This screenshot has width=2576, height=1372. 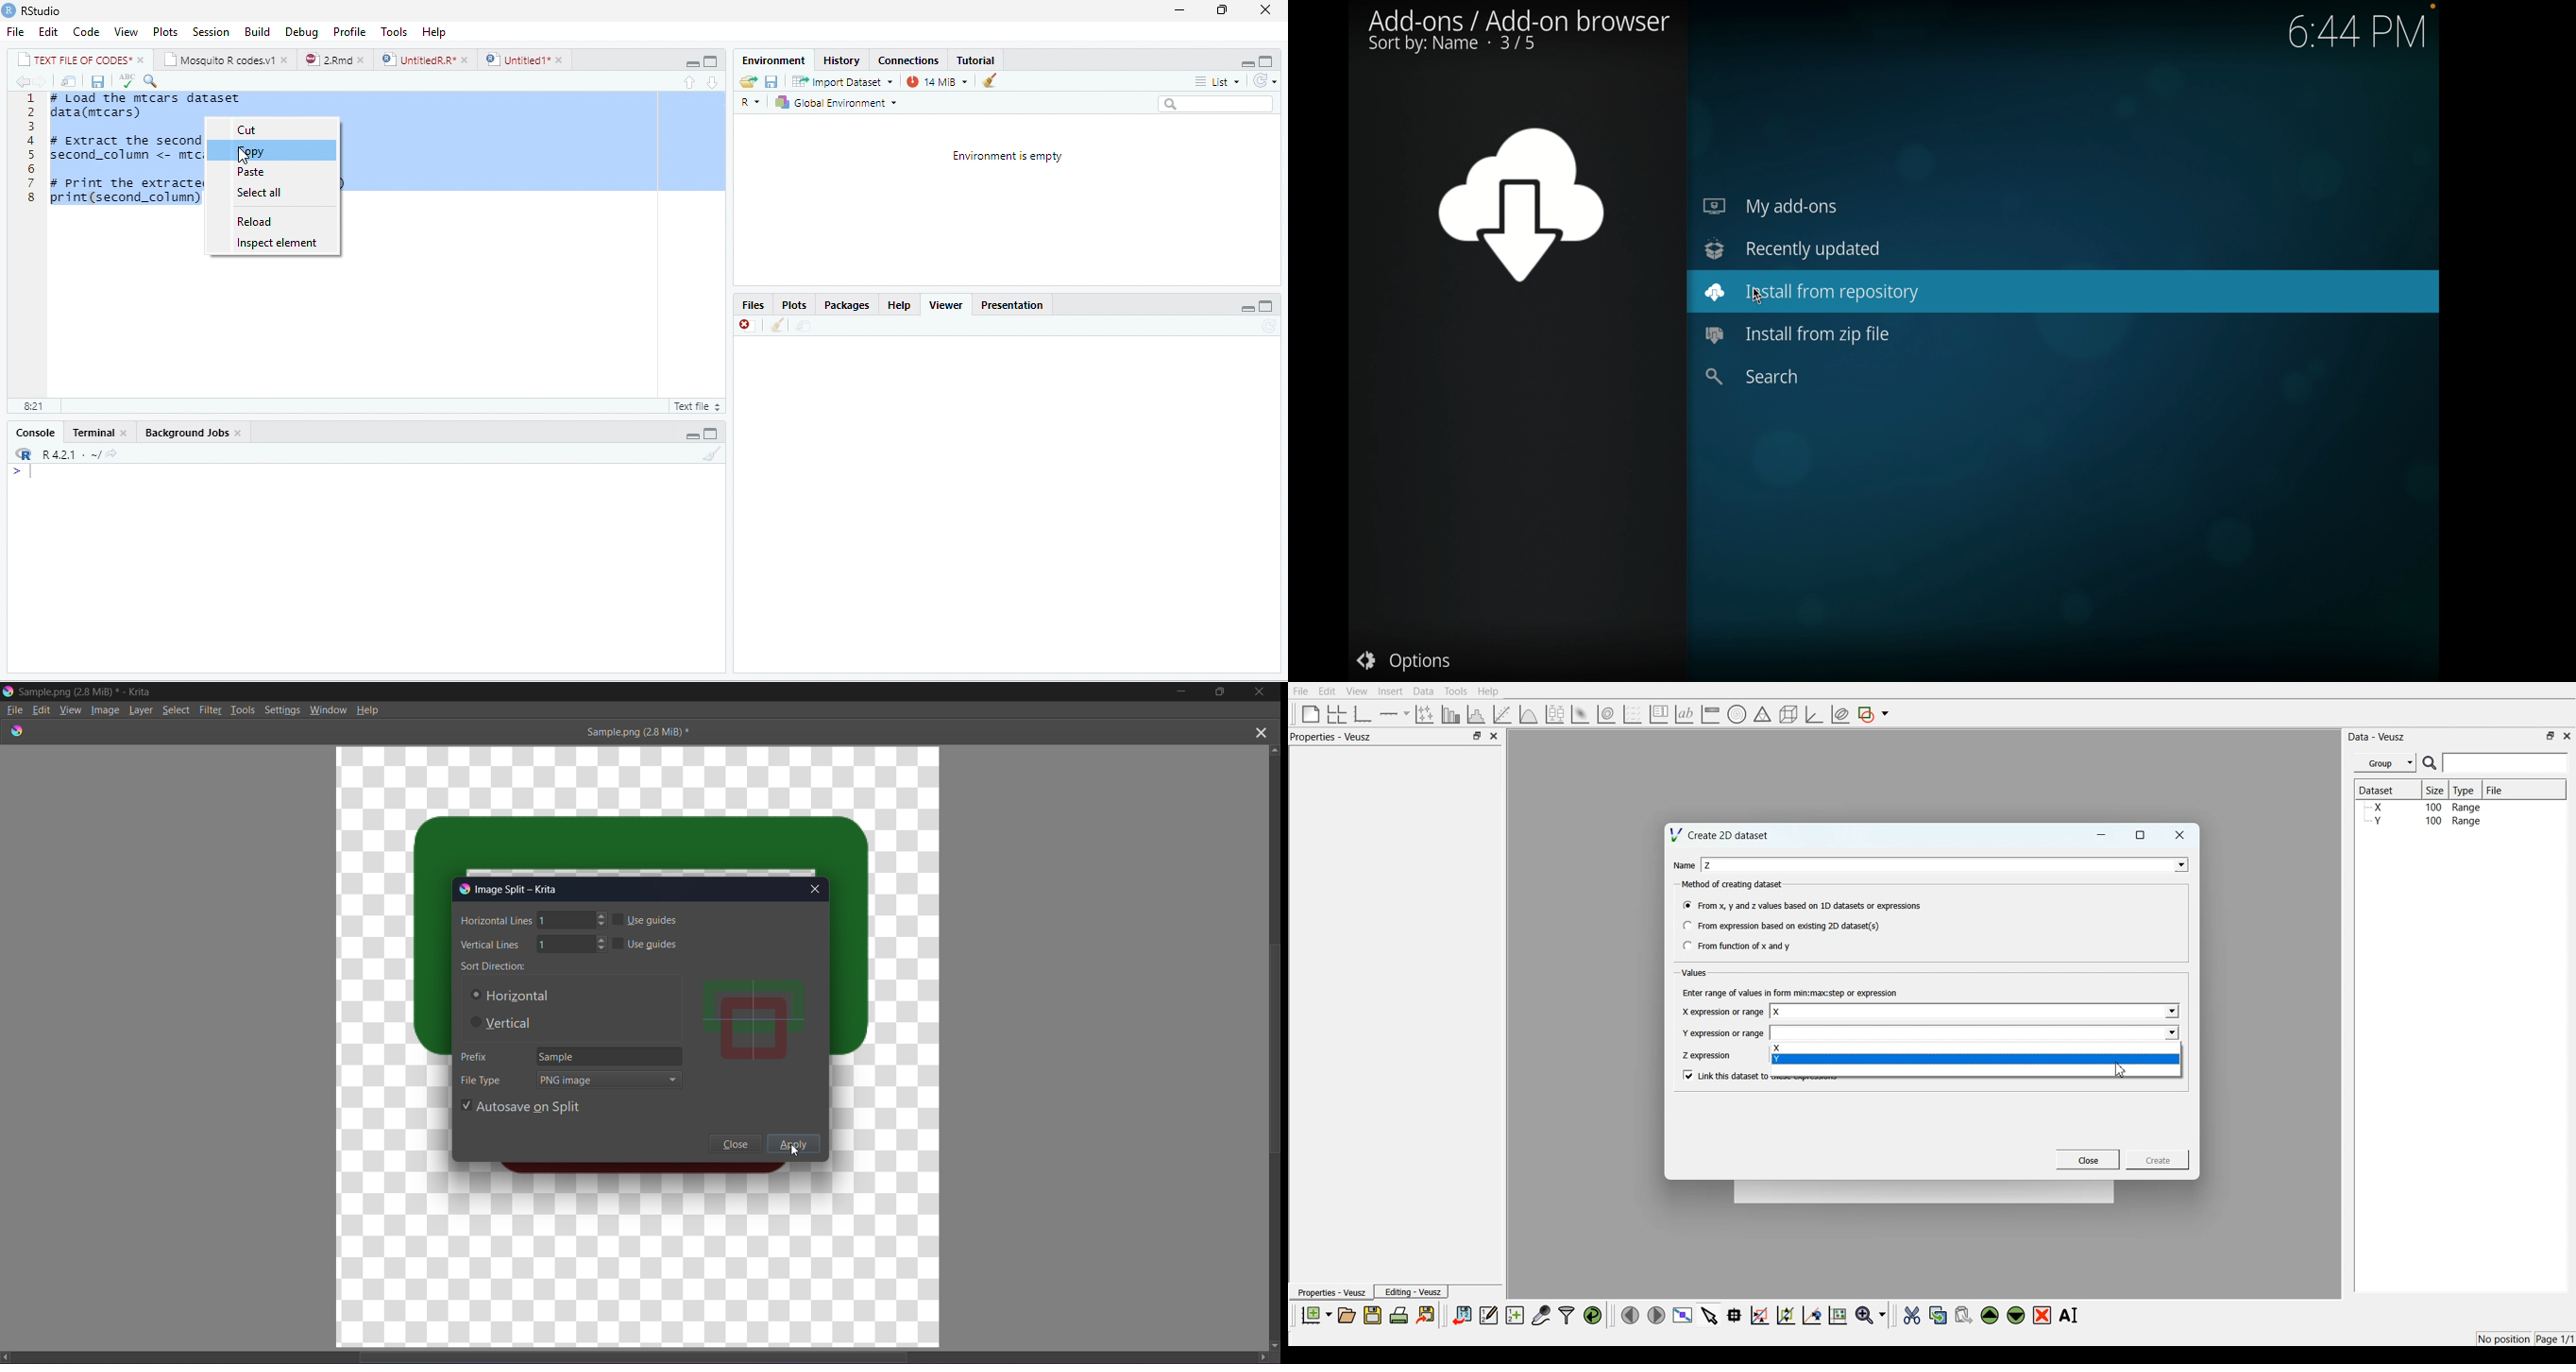 I want to click on add-ons, so click(x=1520, y=205).